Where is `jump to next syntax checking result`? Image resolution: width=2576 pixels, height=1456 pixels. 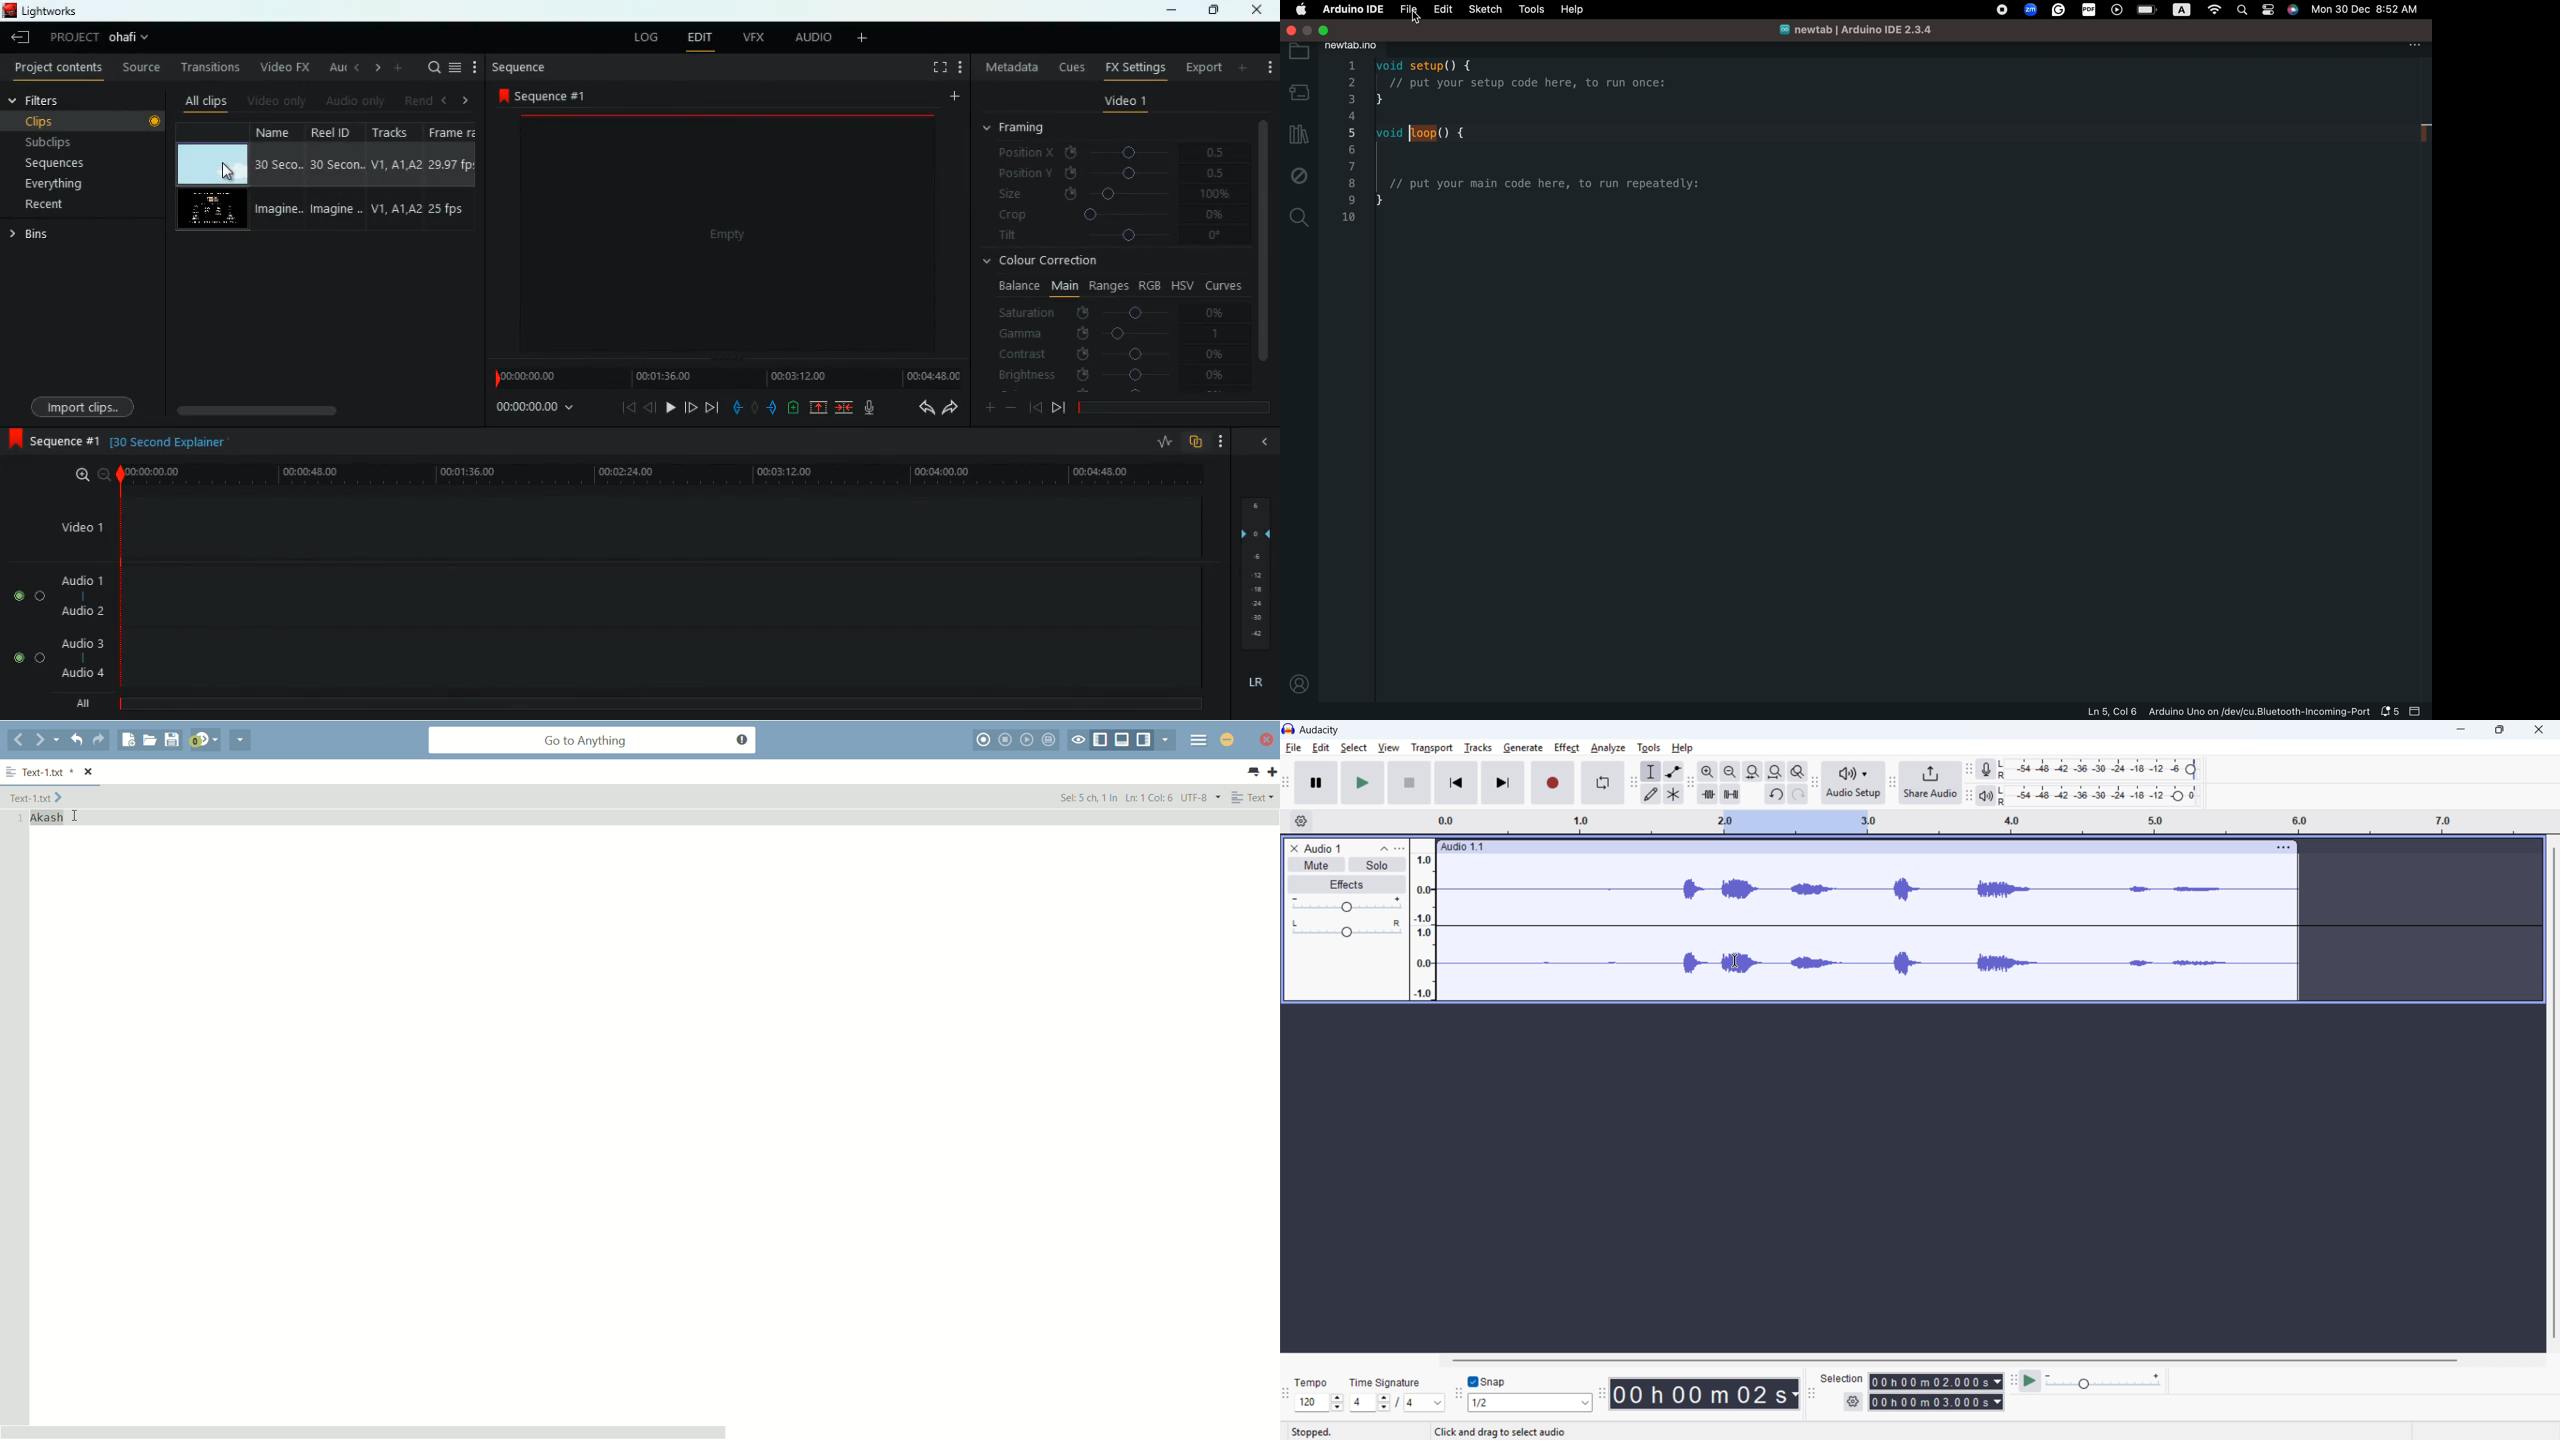 jump to next syntax checking result is located at coordinates (203, 740).